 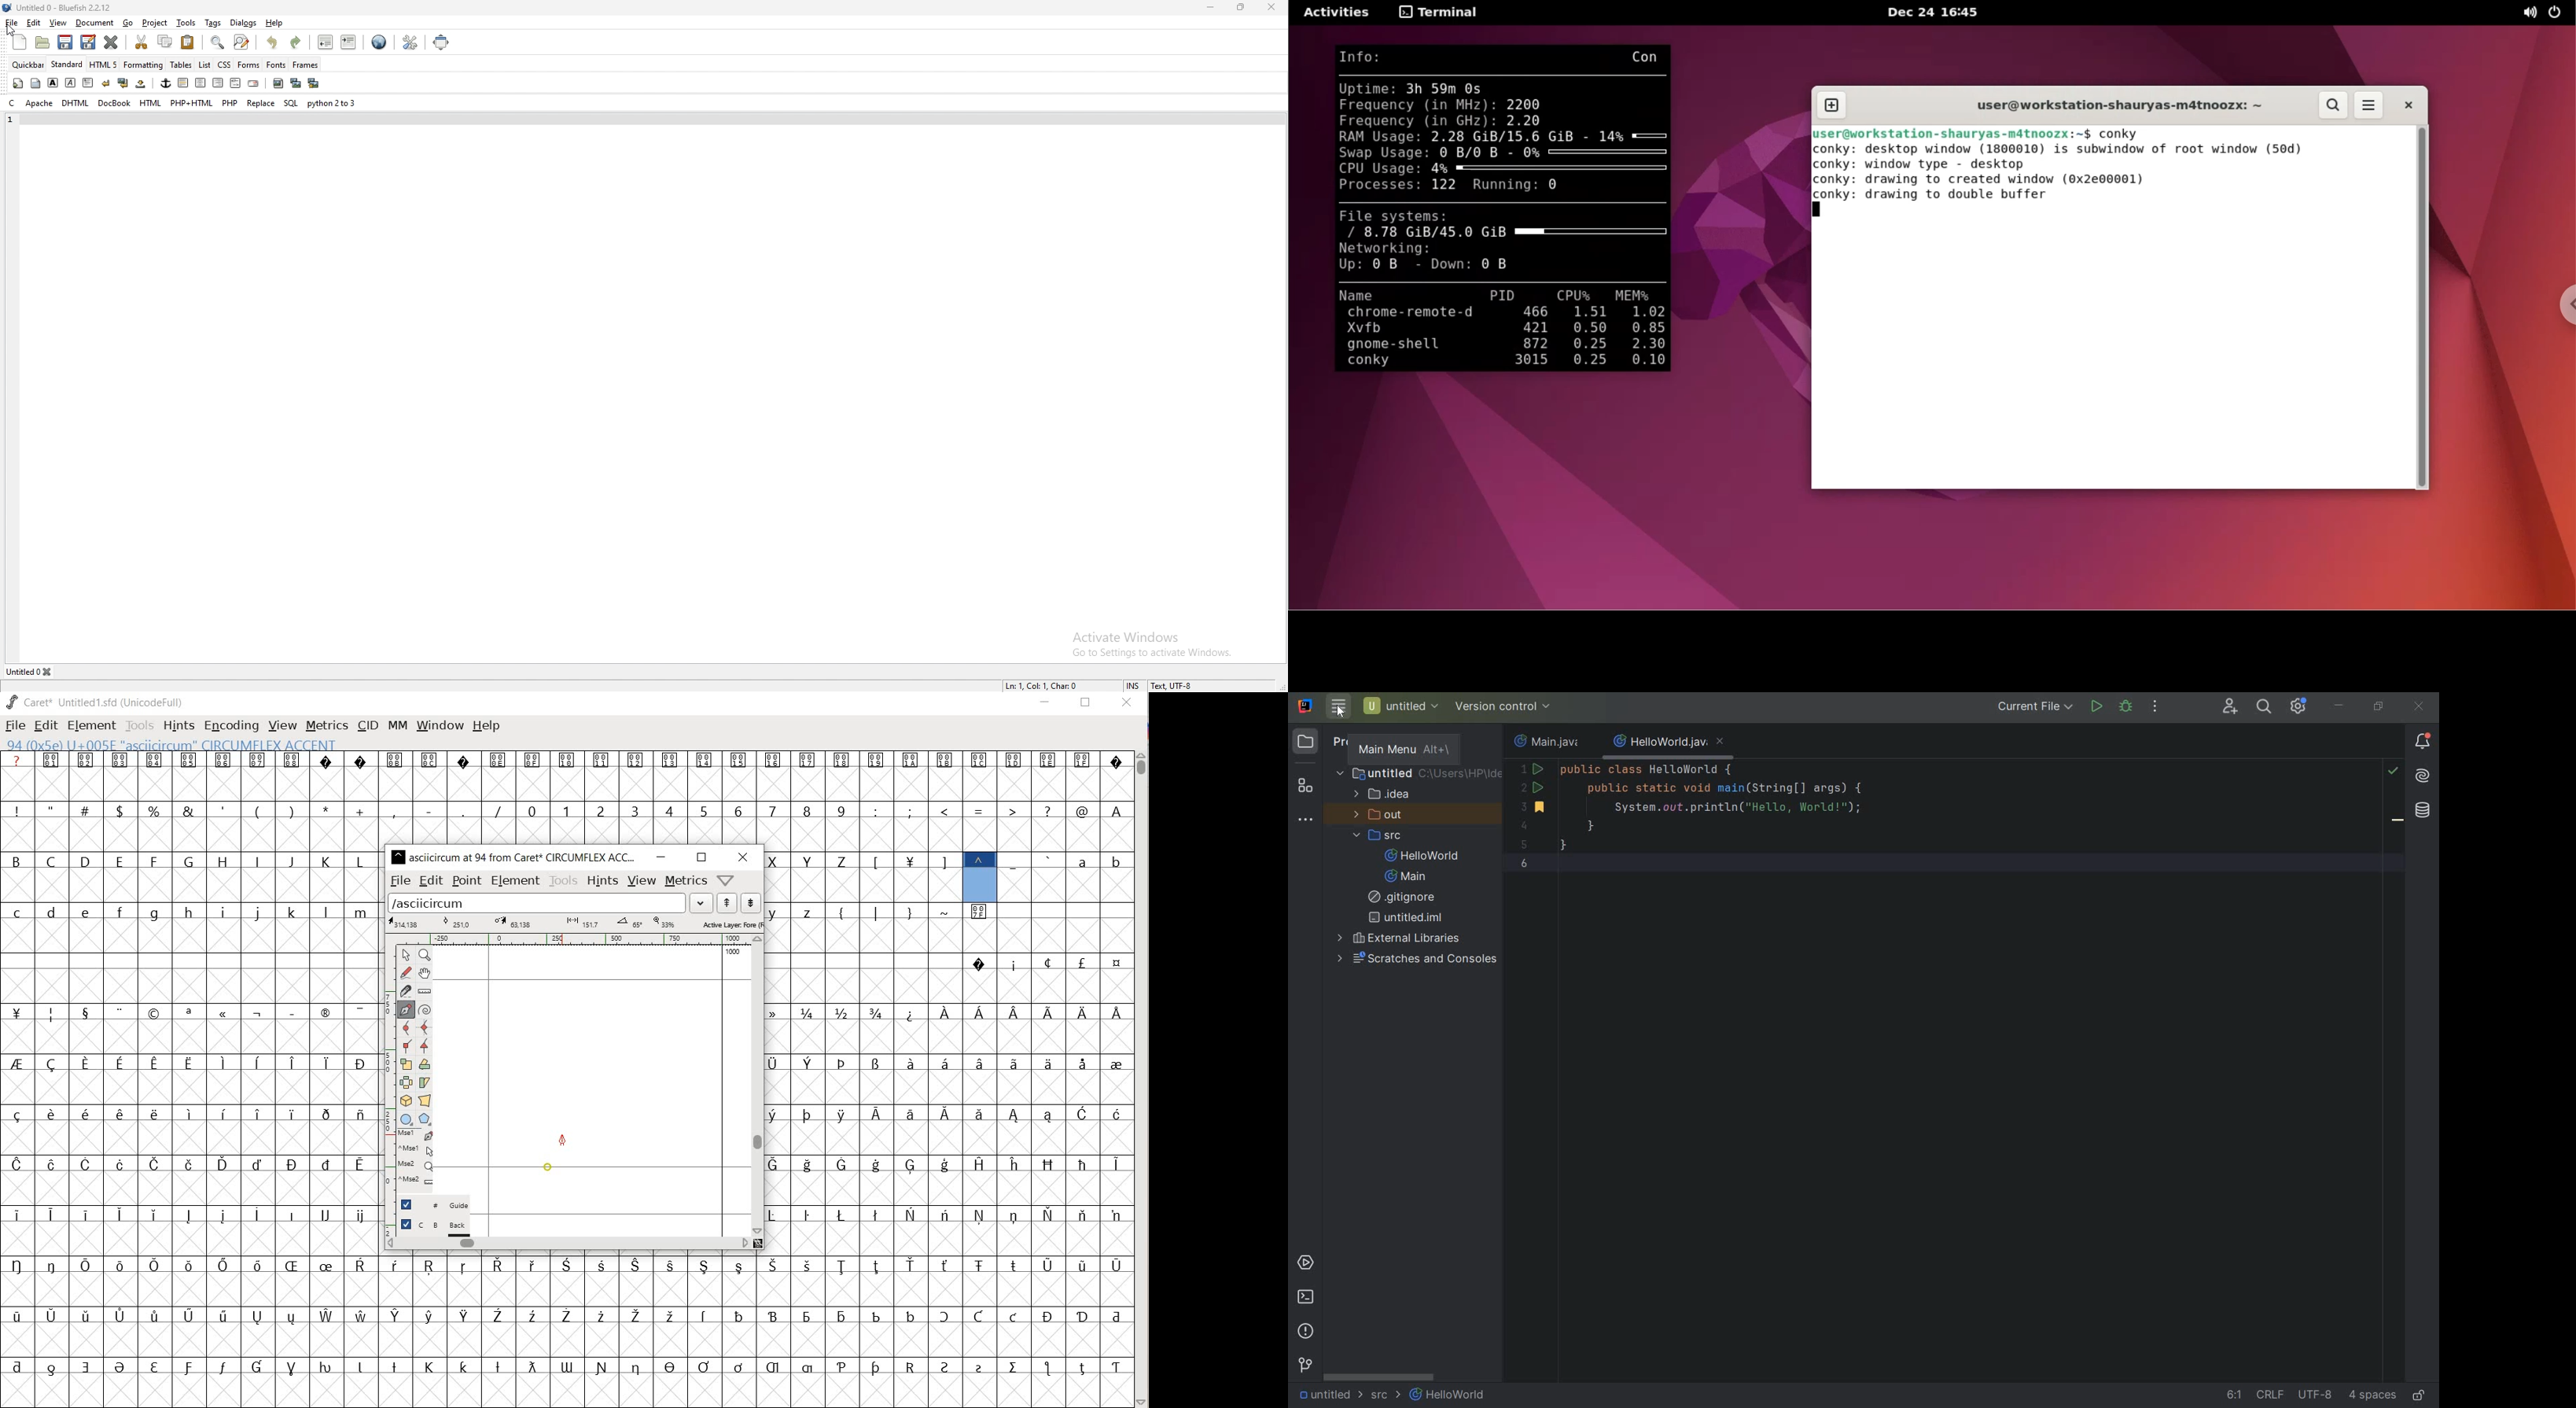 What do you see at coordinates (2126, 707) in the screenshot?
I see `debug` at bounding box center [2126, 707].